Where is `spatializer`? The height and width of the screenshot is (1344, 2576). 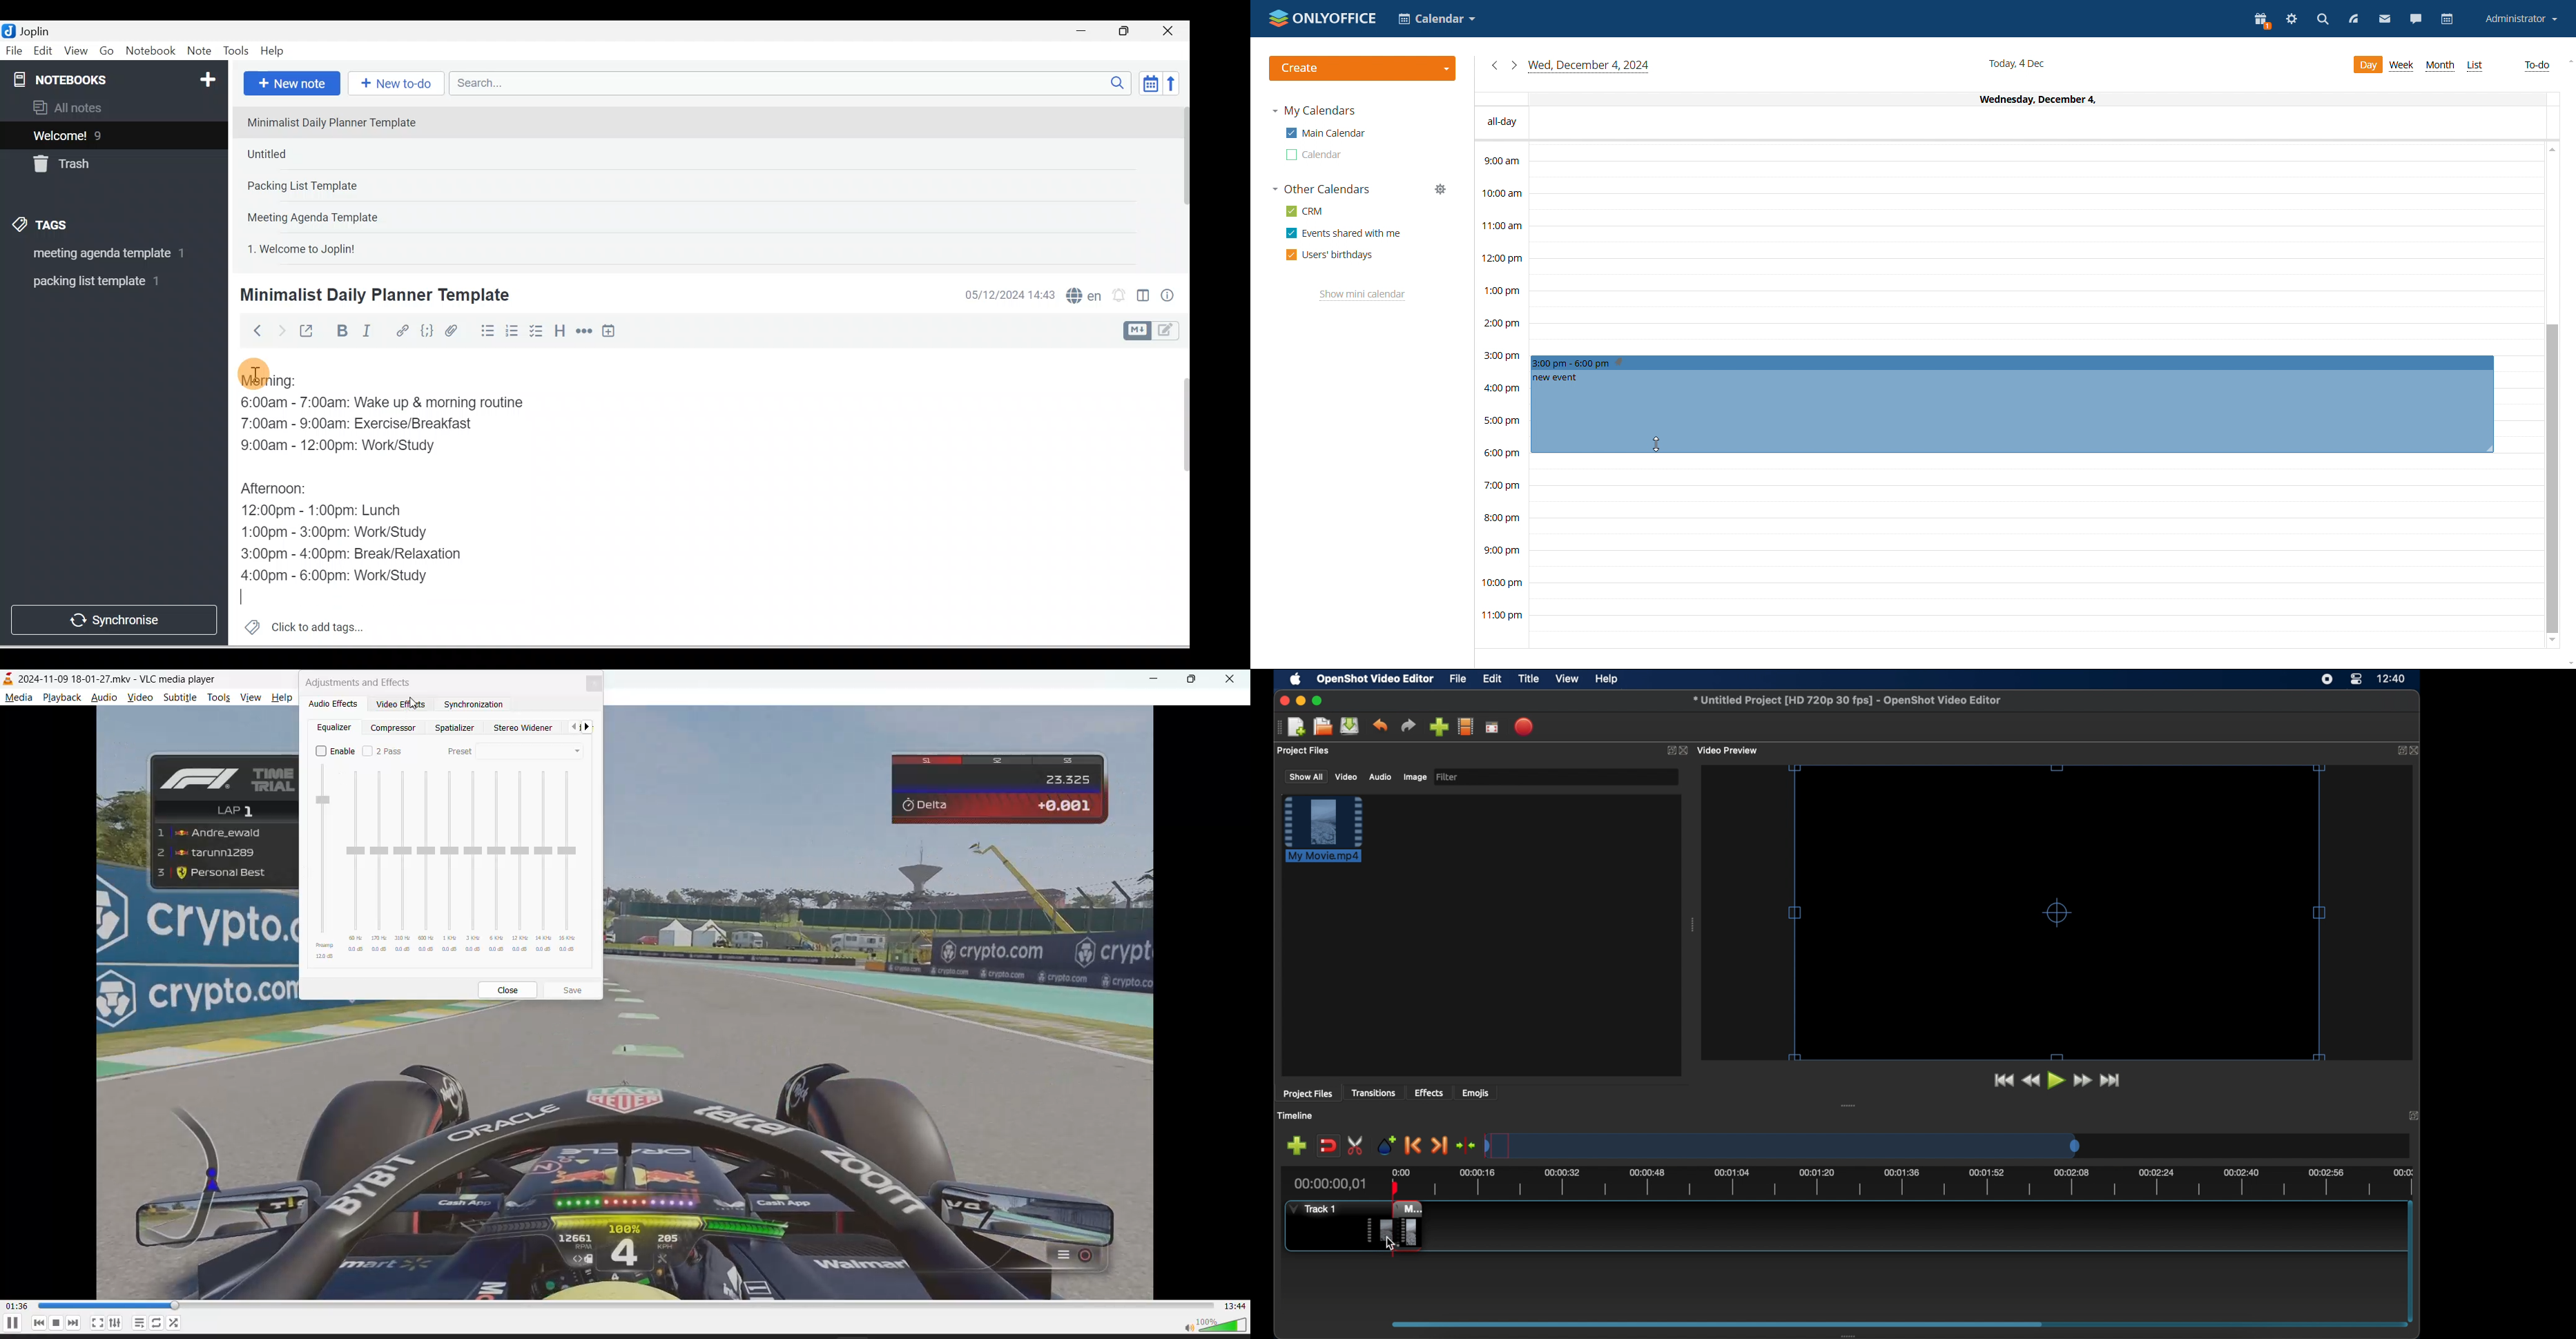
spatializer is located at coordinates (457, 728).